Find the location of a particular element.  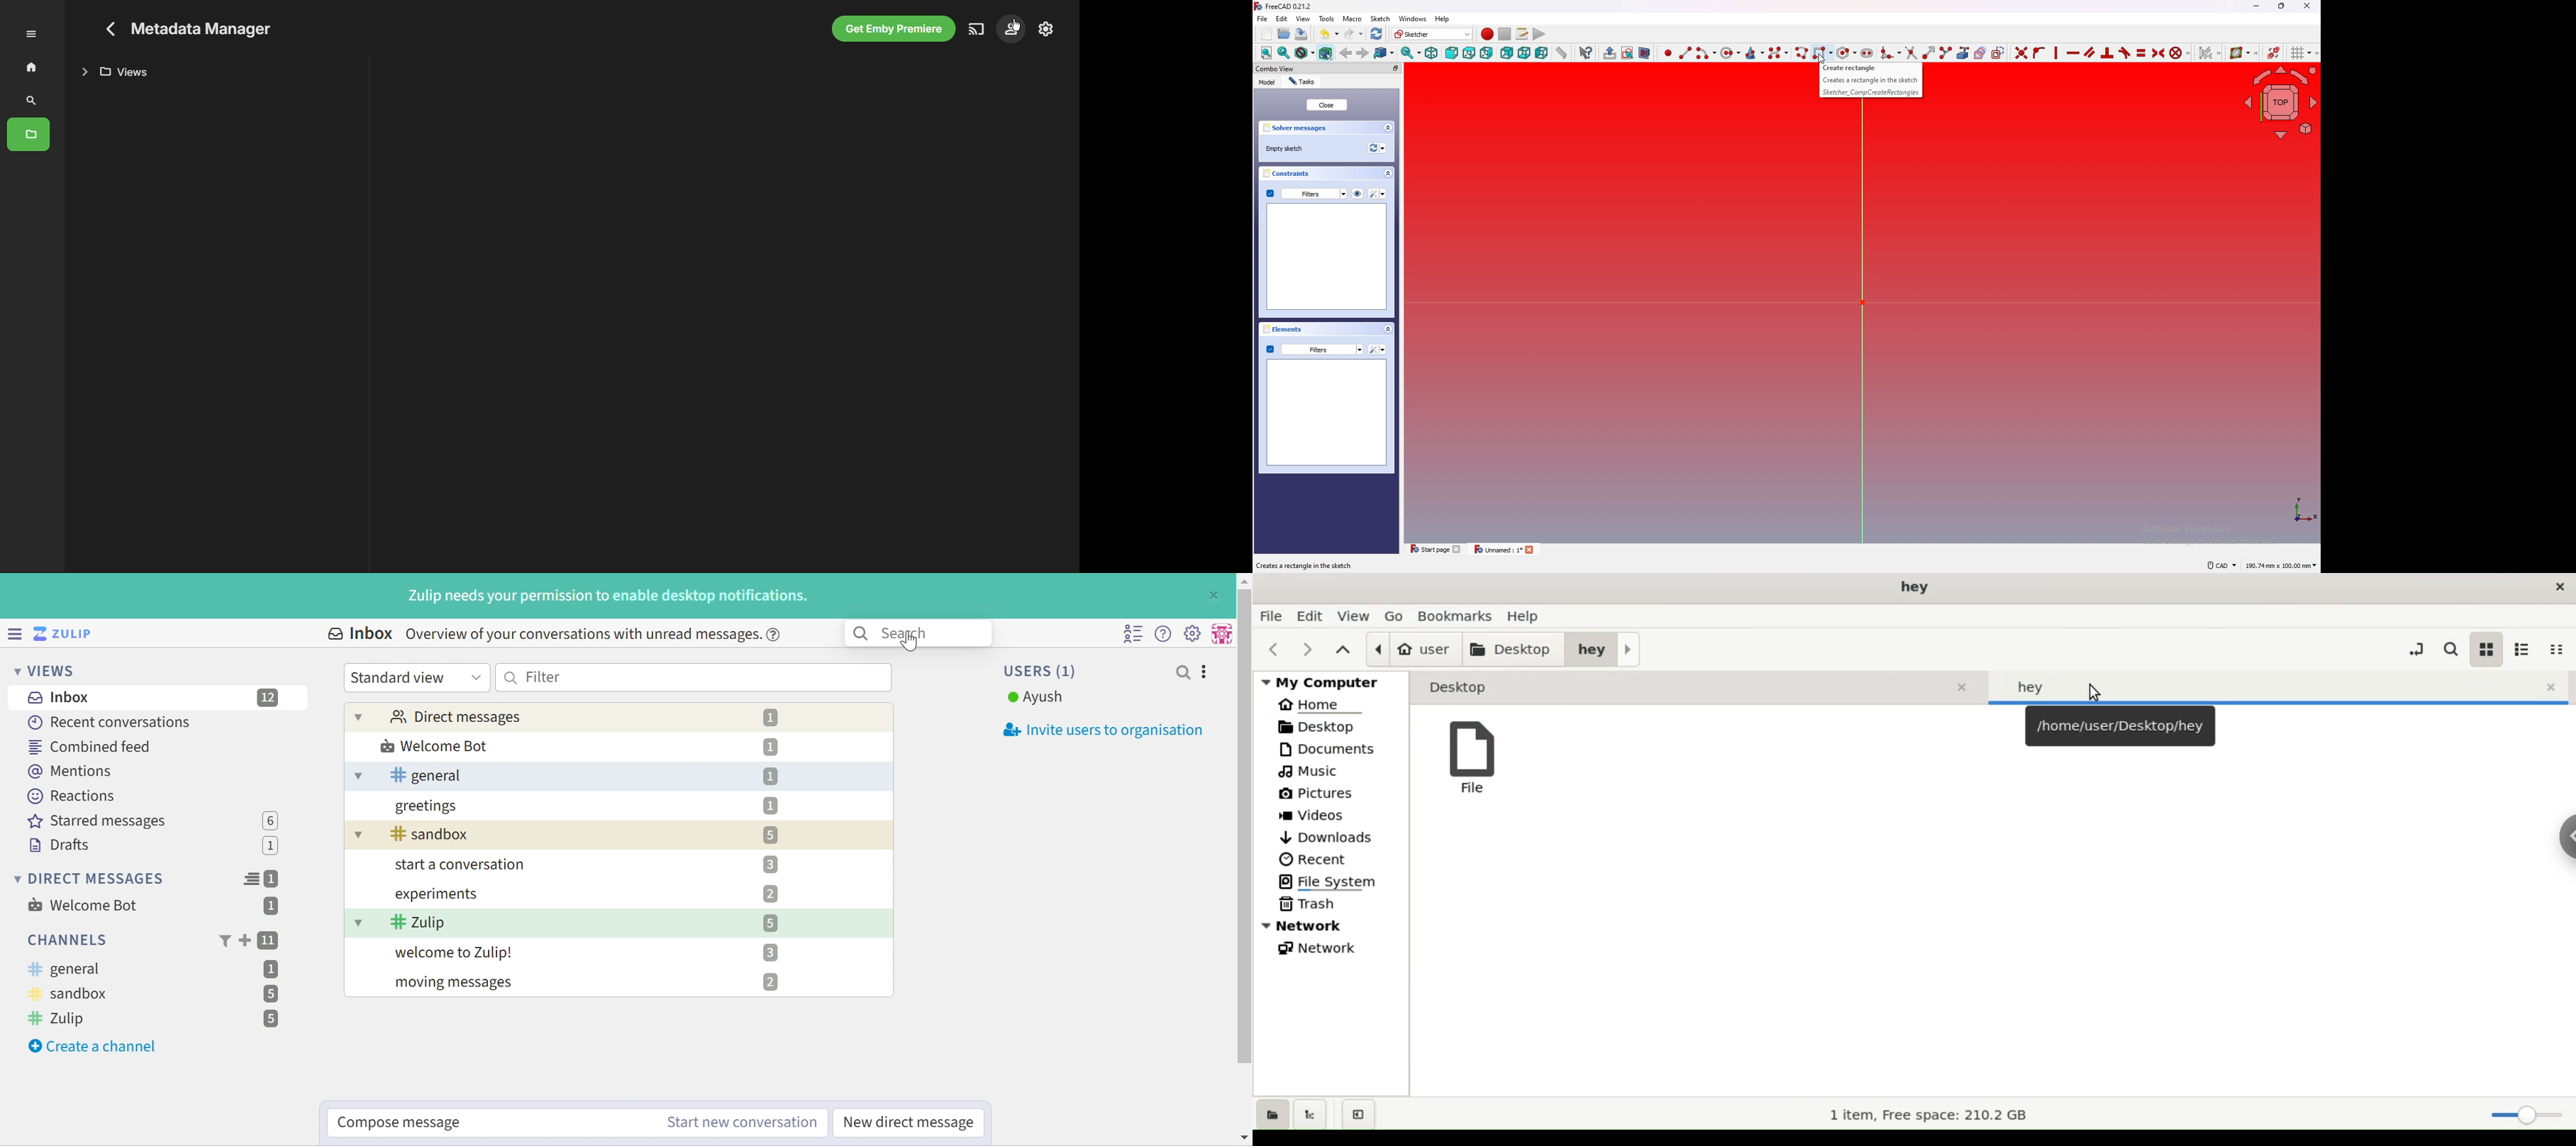

create slot is located at coordinates (1867, 53).